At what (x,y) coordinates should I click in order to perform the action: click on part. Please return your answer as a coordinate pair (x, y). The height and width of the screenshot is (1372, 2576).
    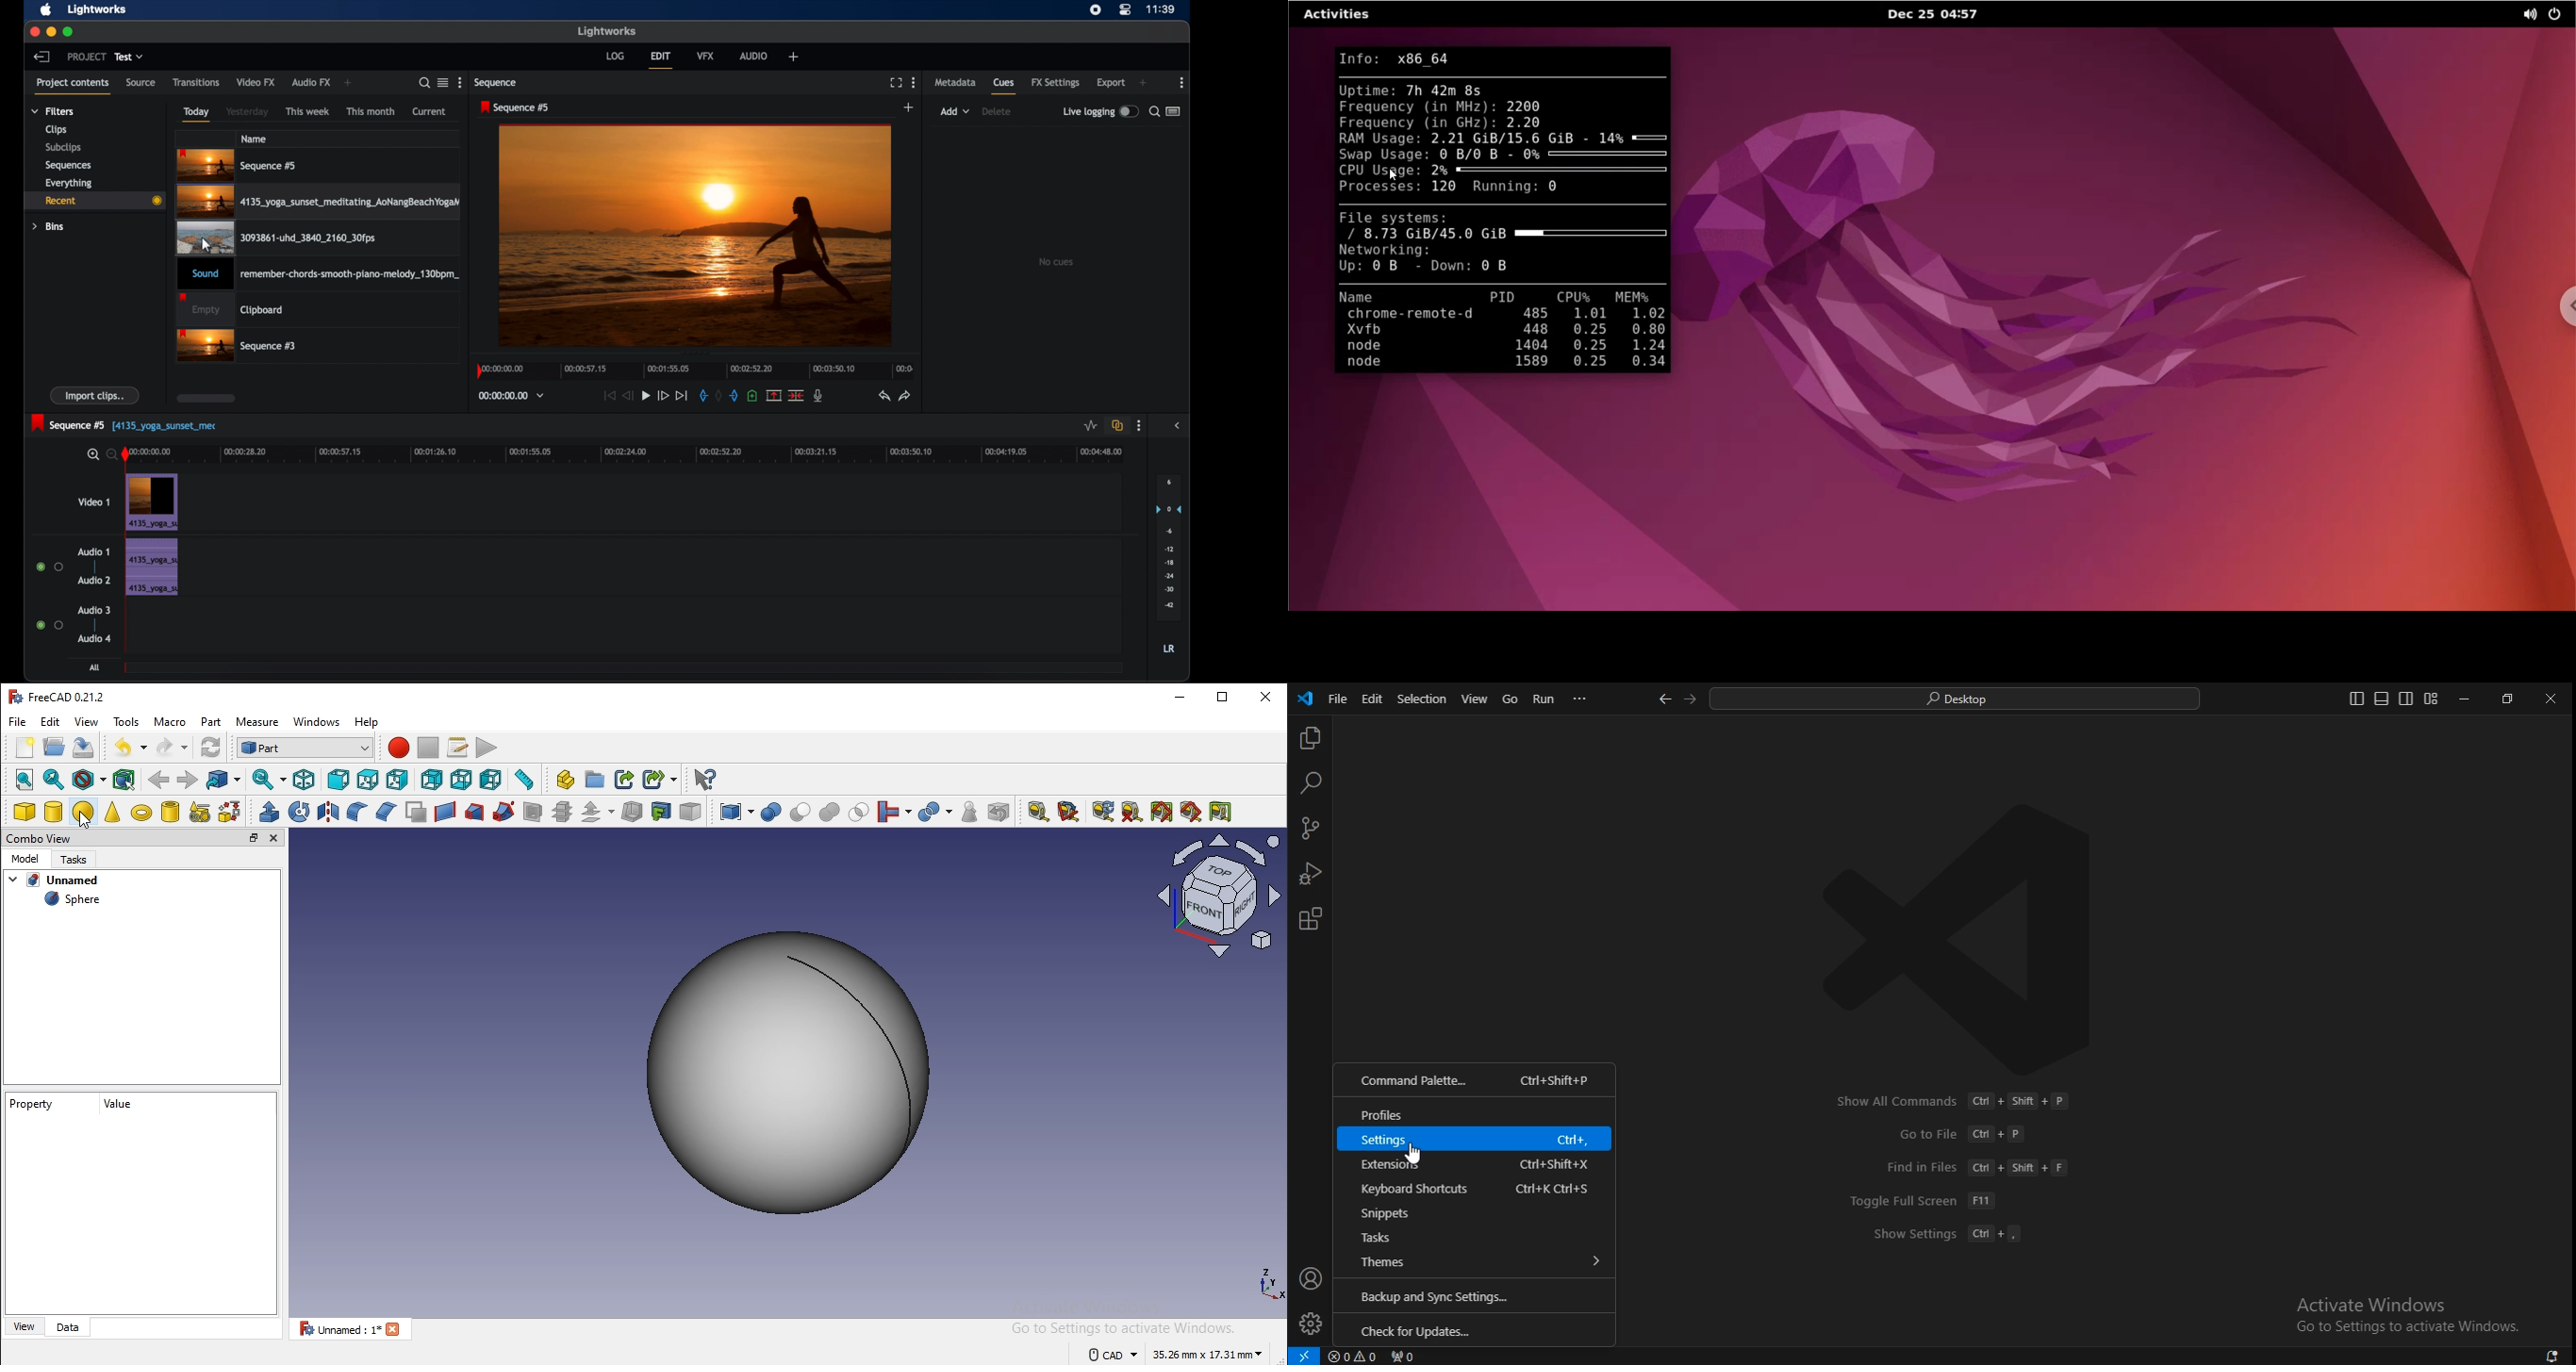
    Looking at the image, I should click on (213, 721).